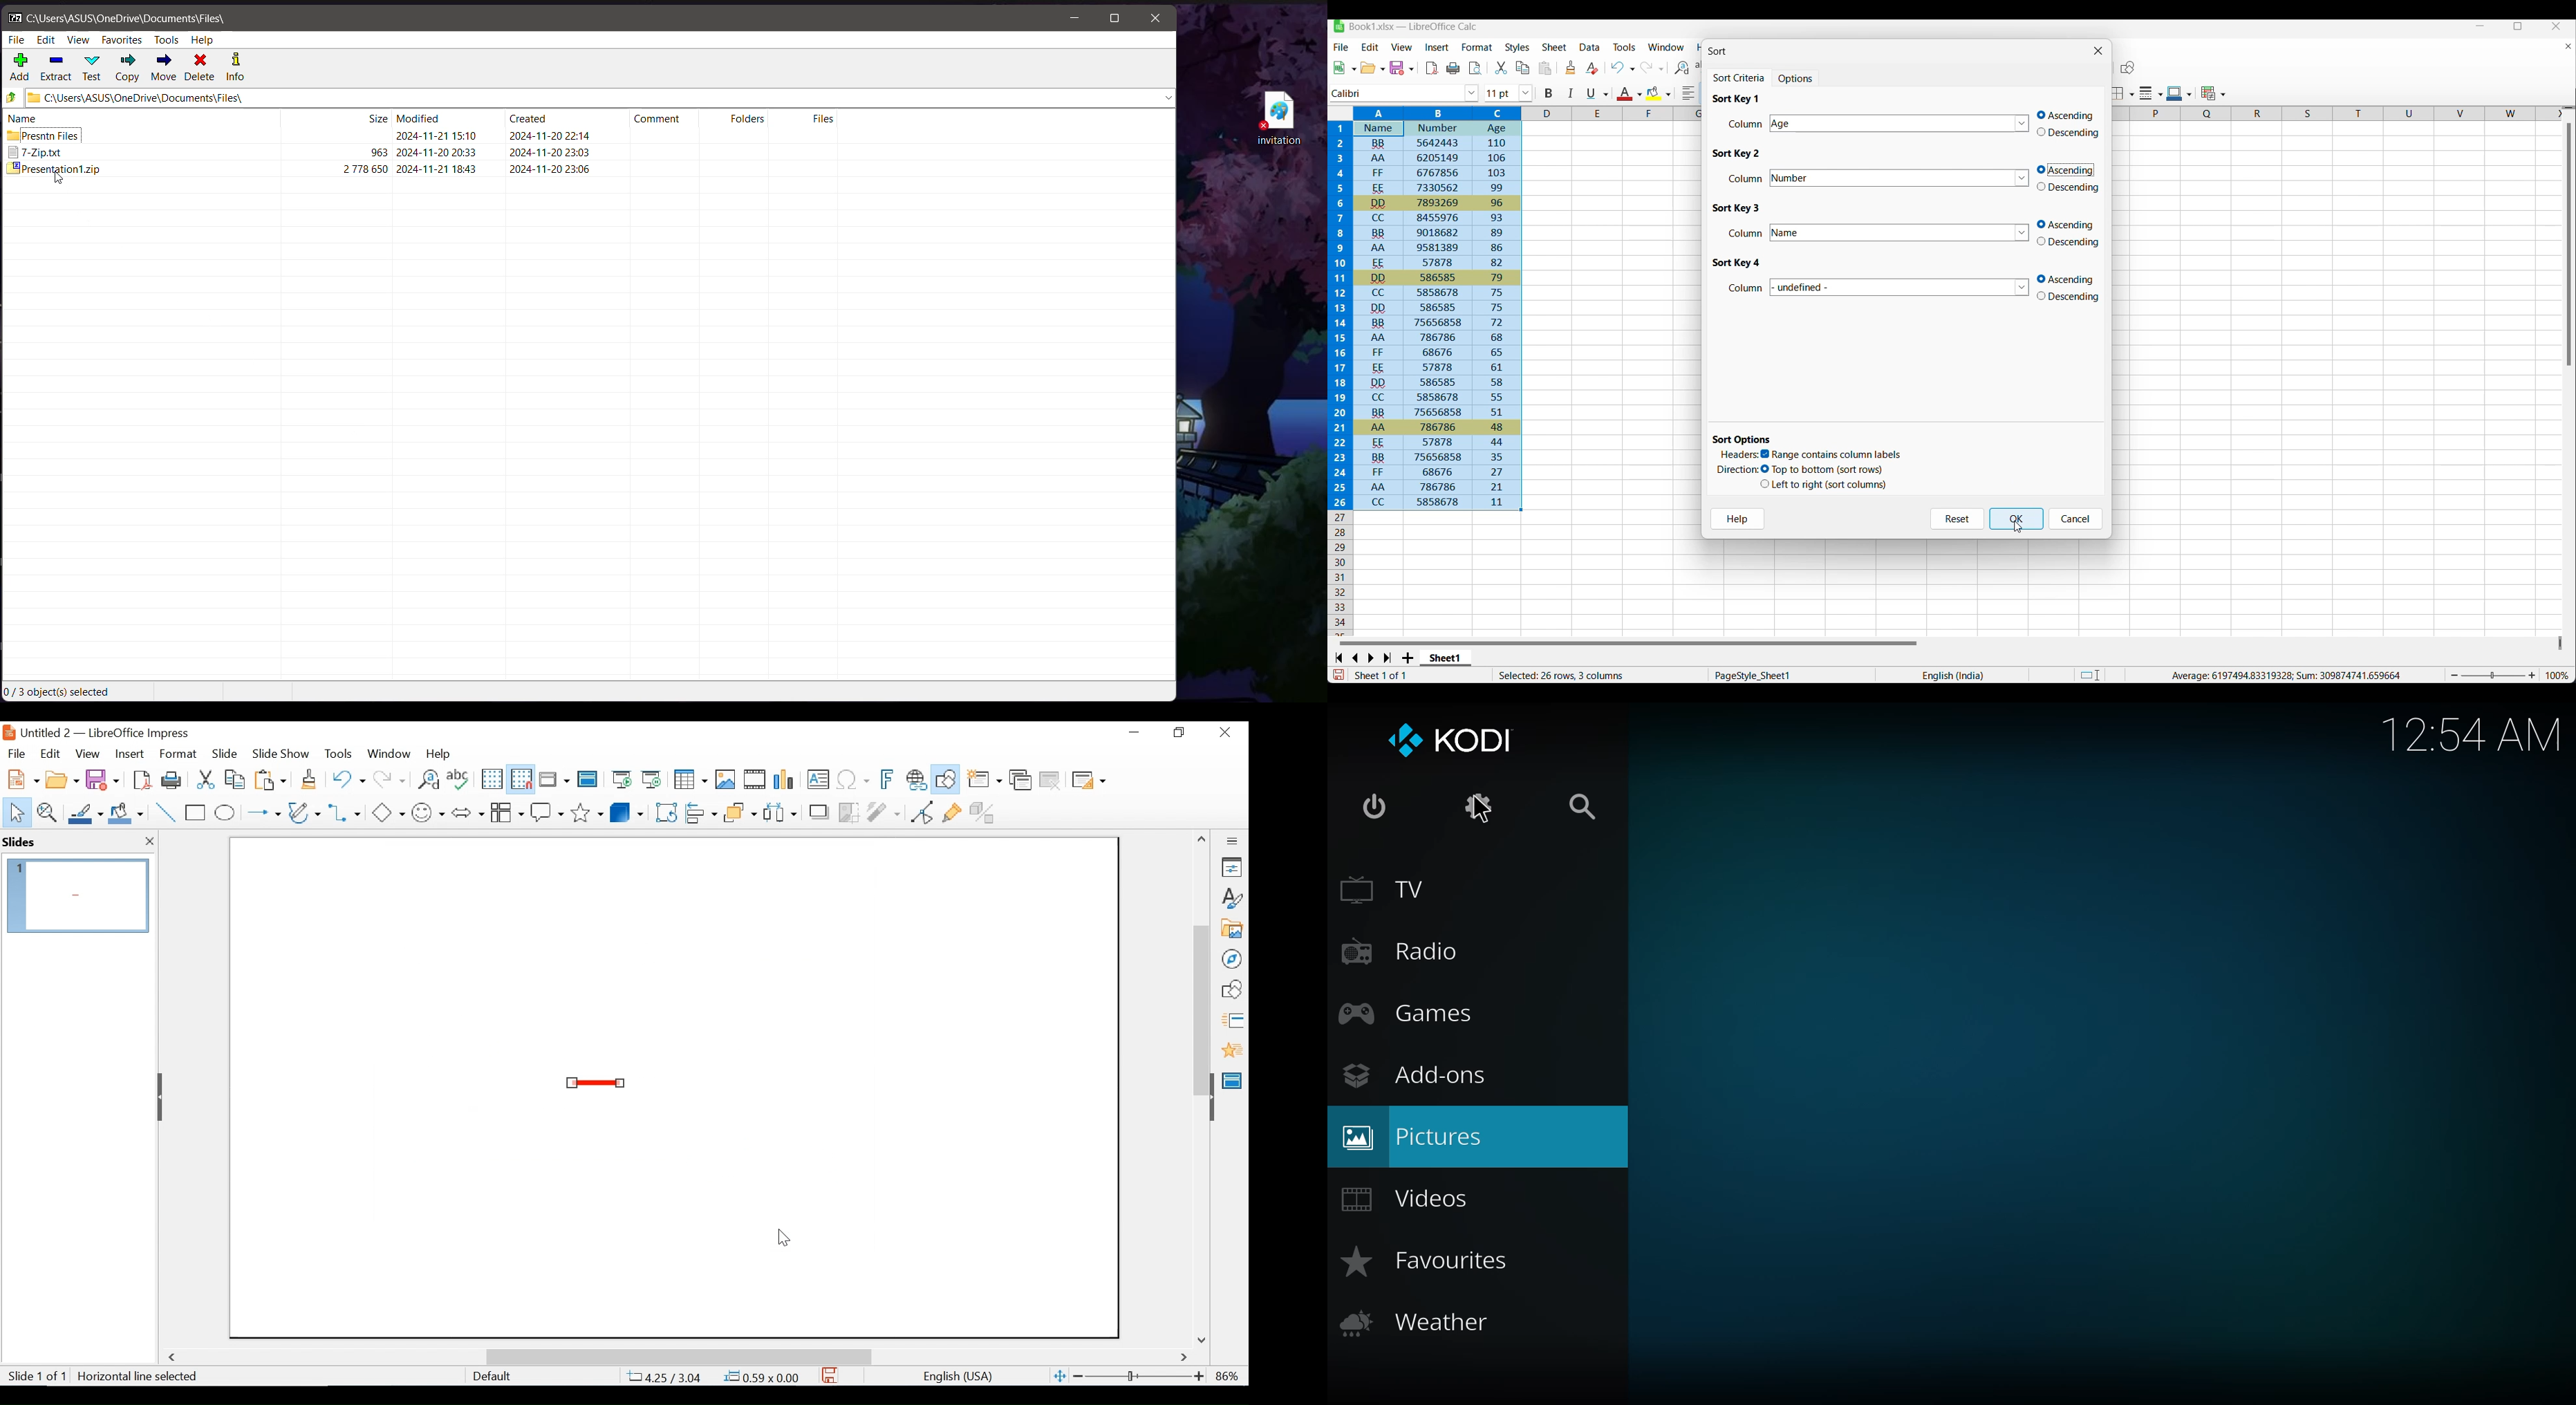 This screenshot has width=2576, height=1428. I want to click on Format menu, so click(1477, 47).